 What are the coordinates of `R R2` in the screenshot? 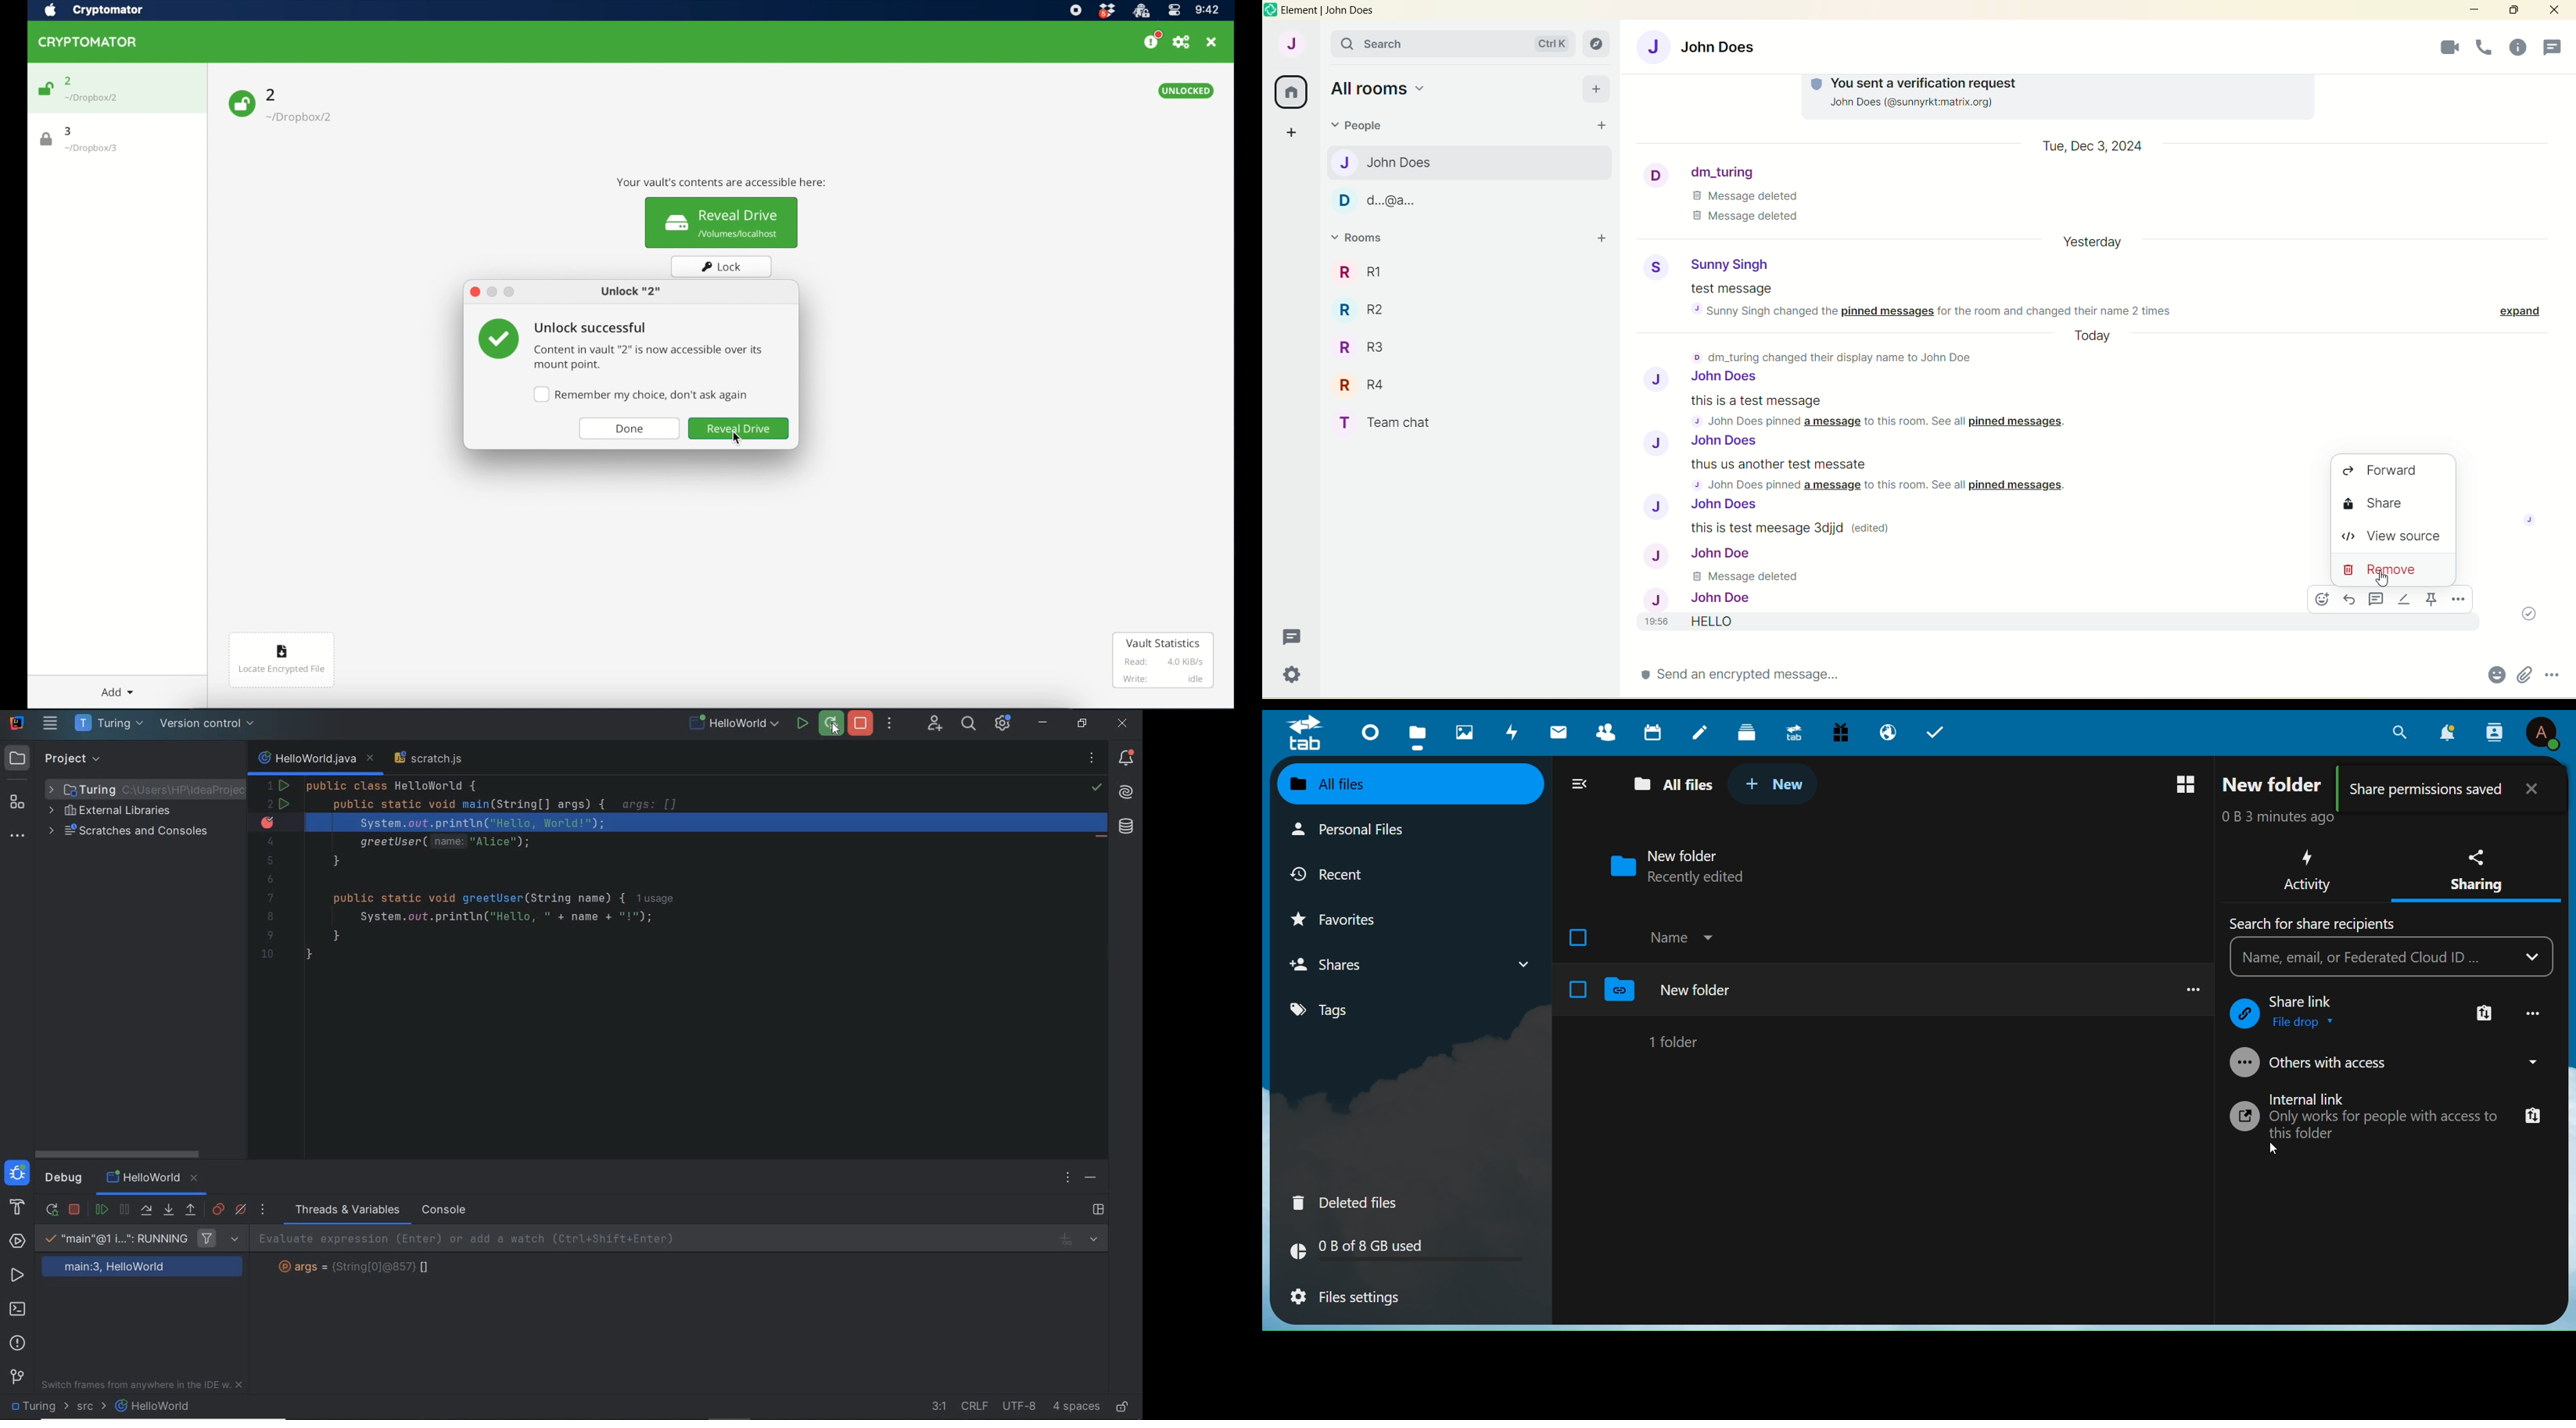 It's located at (1370, 309).